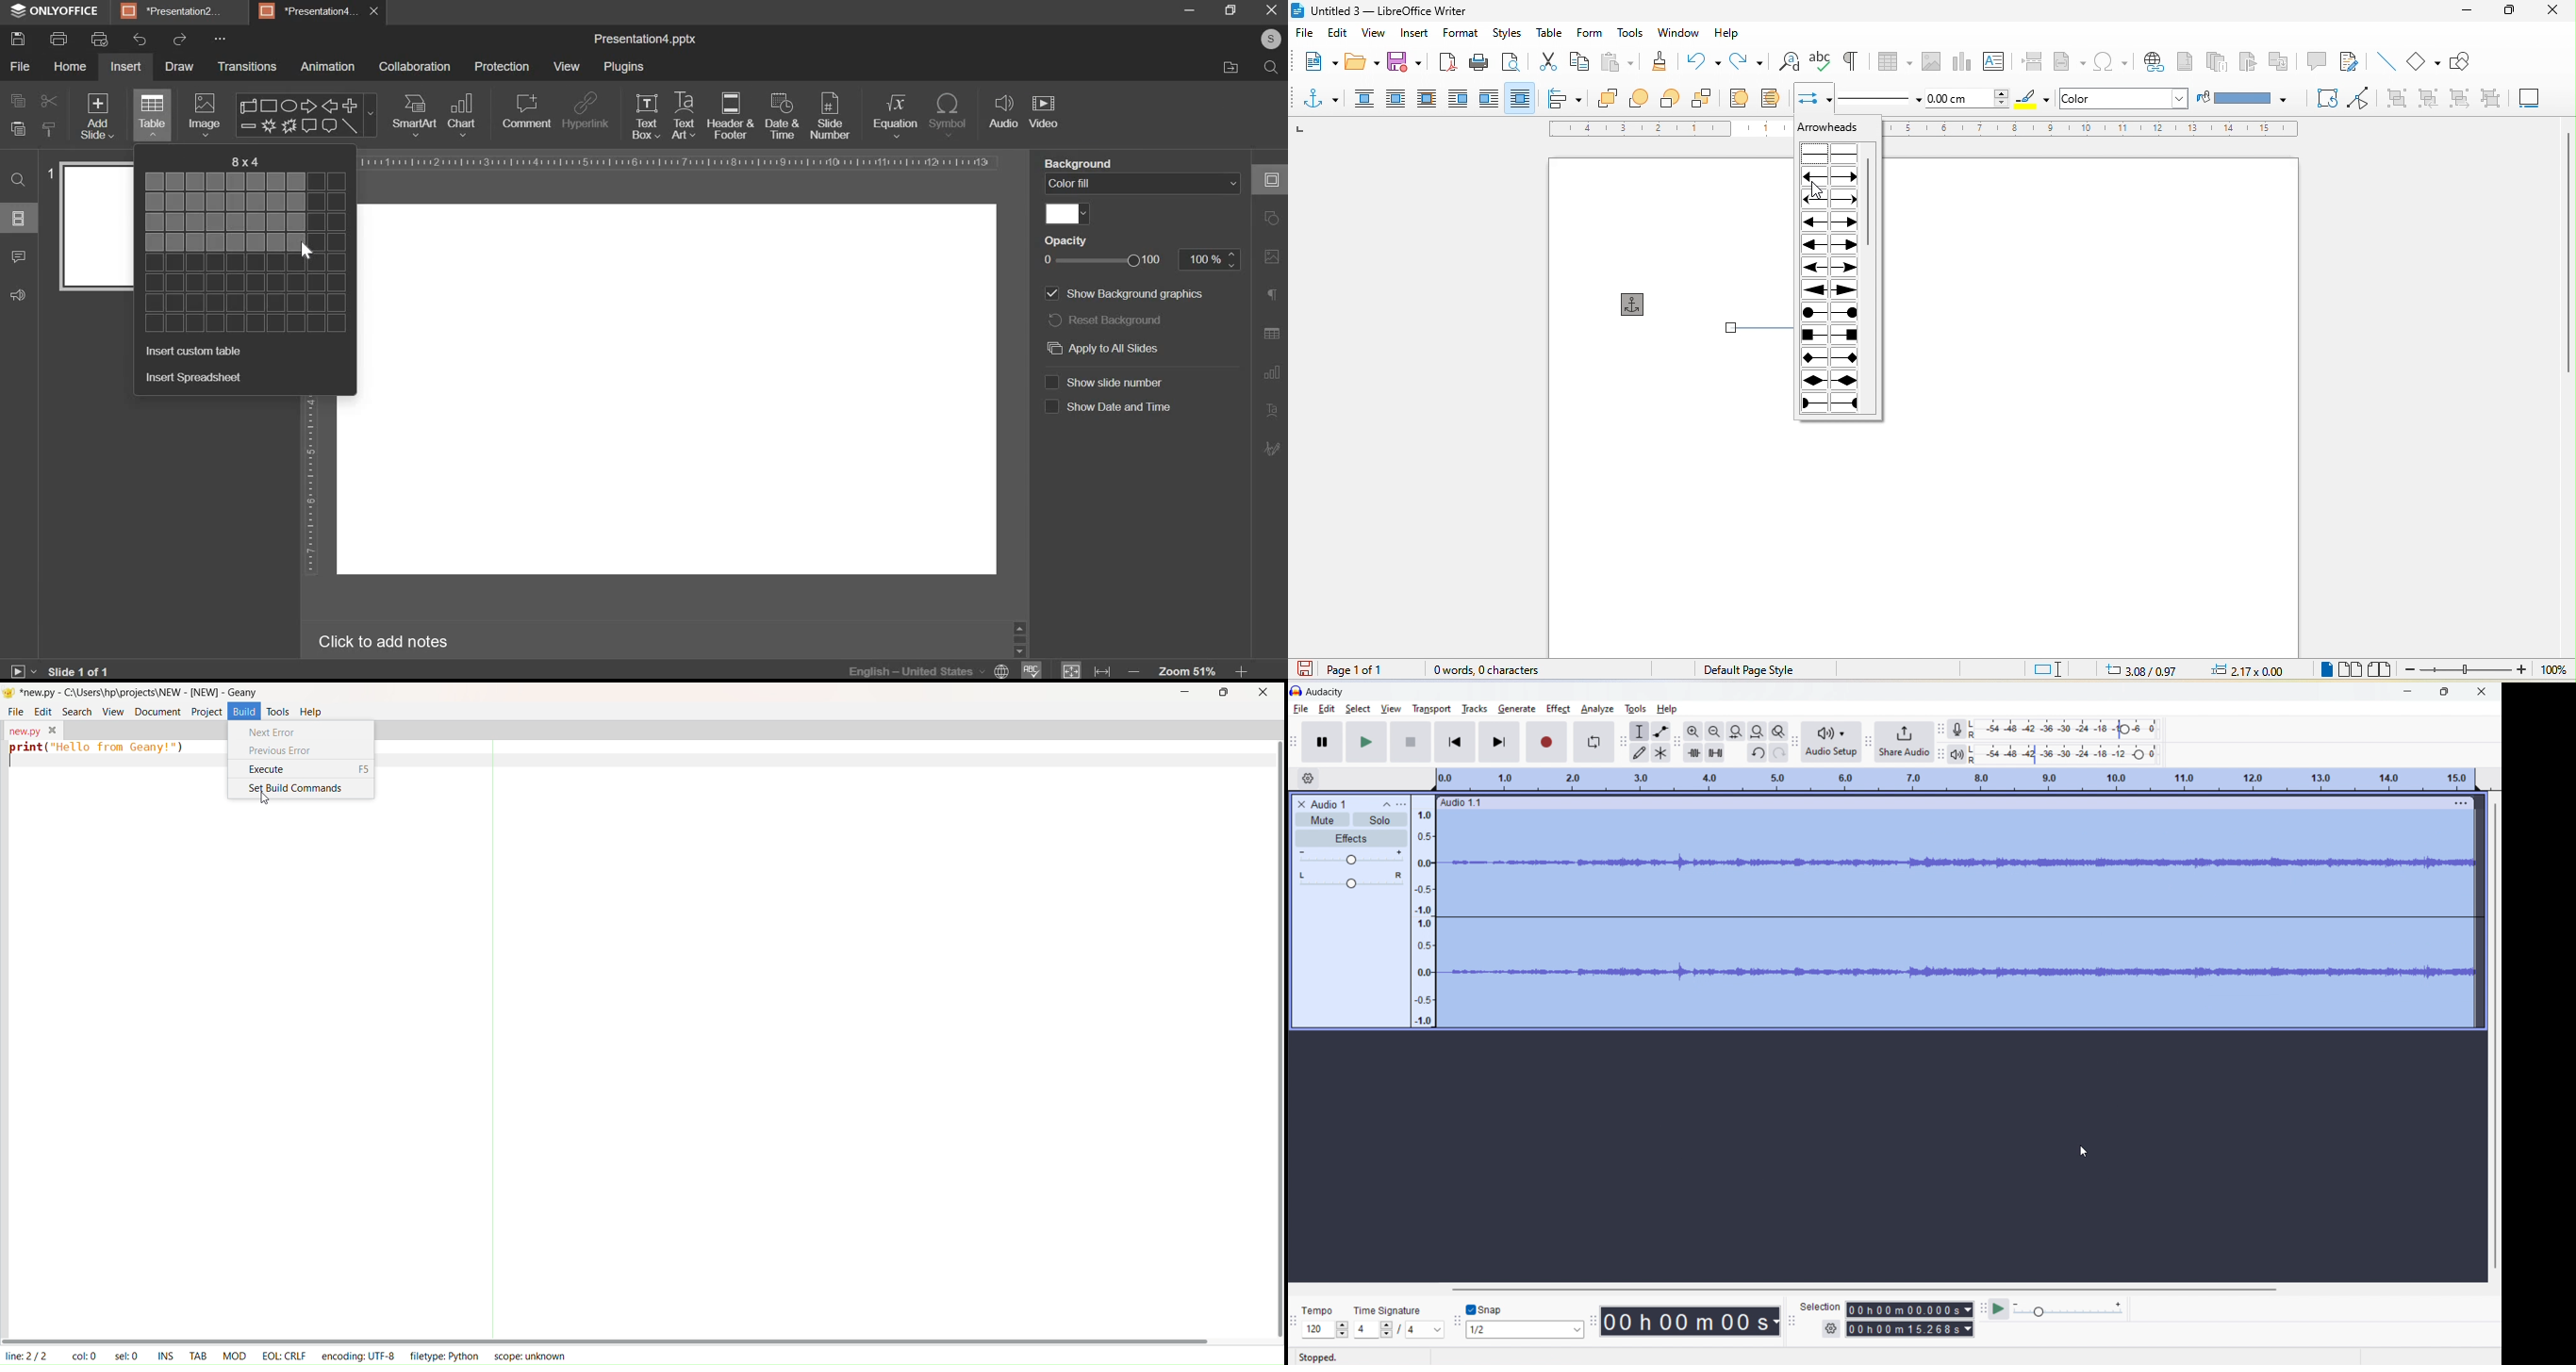 The height and width of the screenshot is (1372, 2576). Describe the element at coordinates (1003, 669) in the screenshot. I see `set document language` at that location.